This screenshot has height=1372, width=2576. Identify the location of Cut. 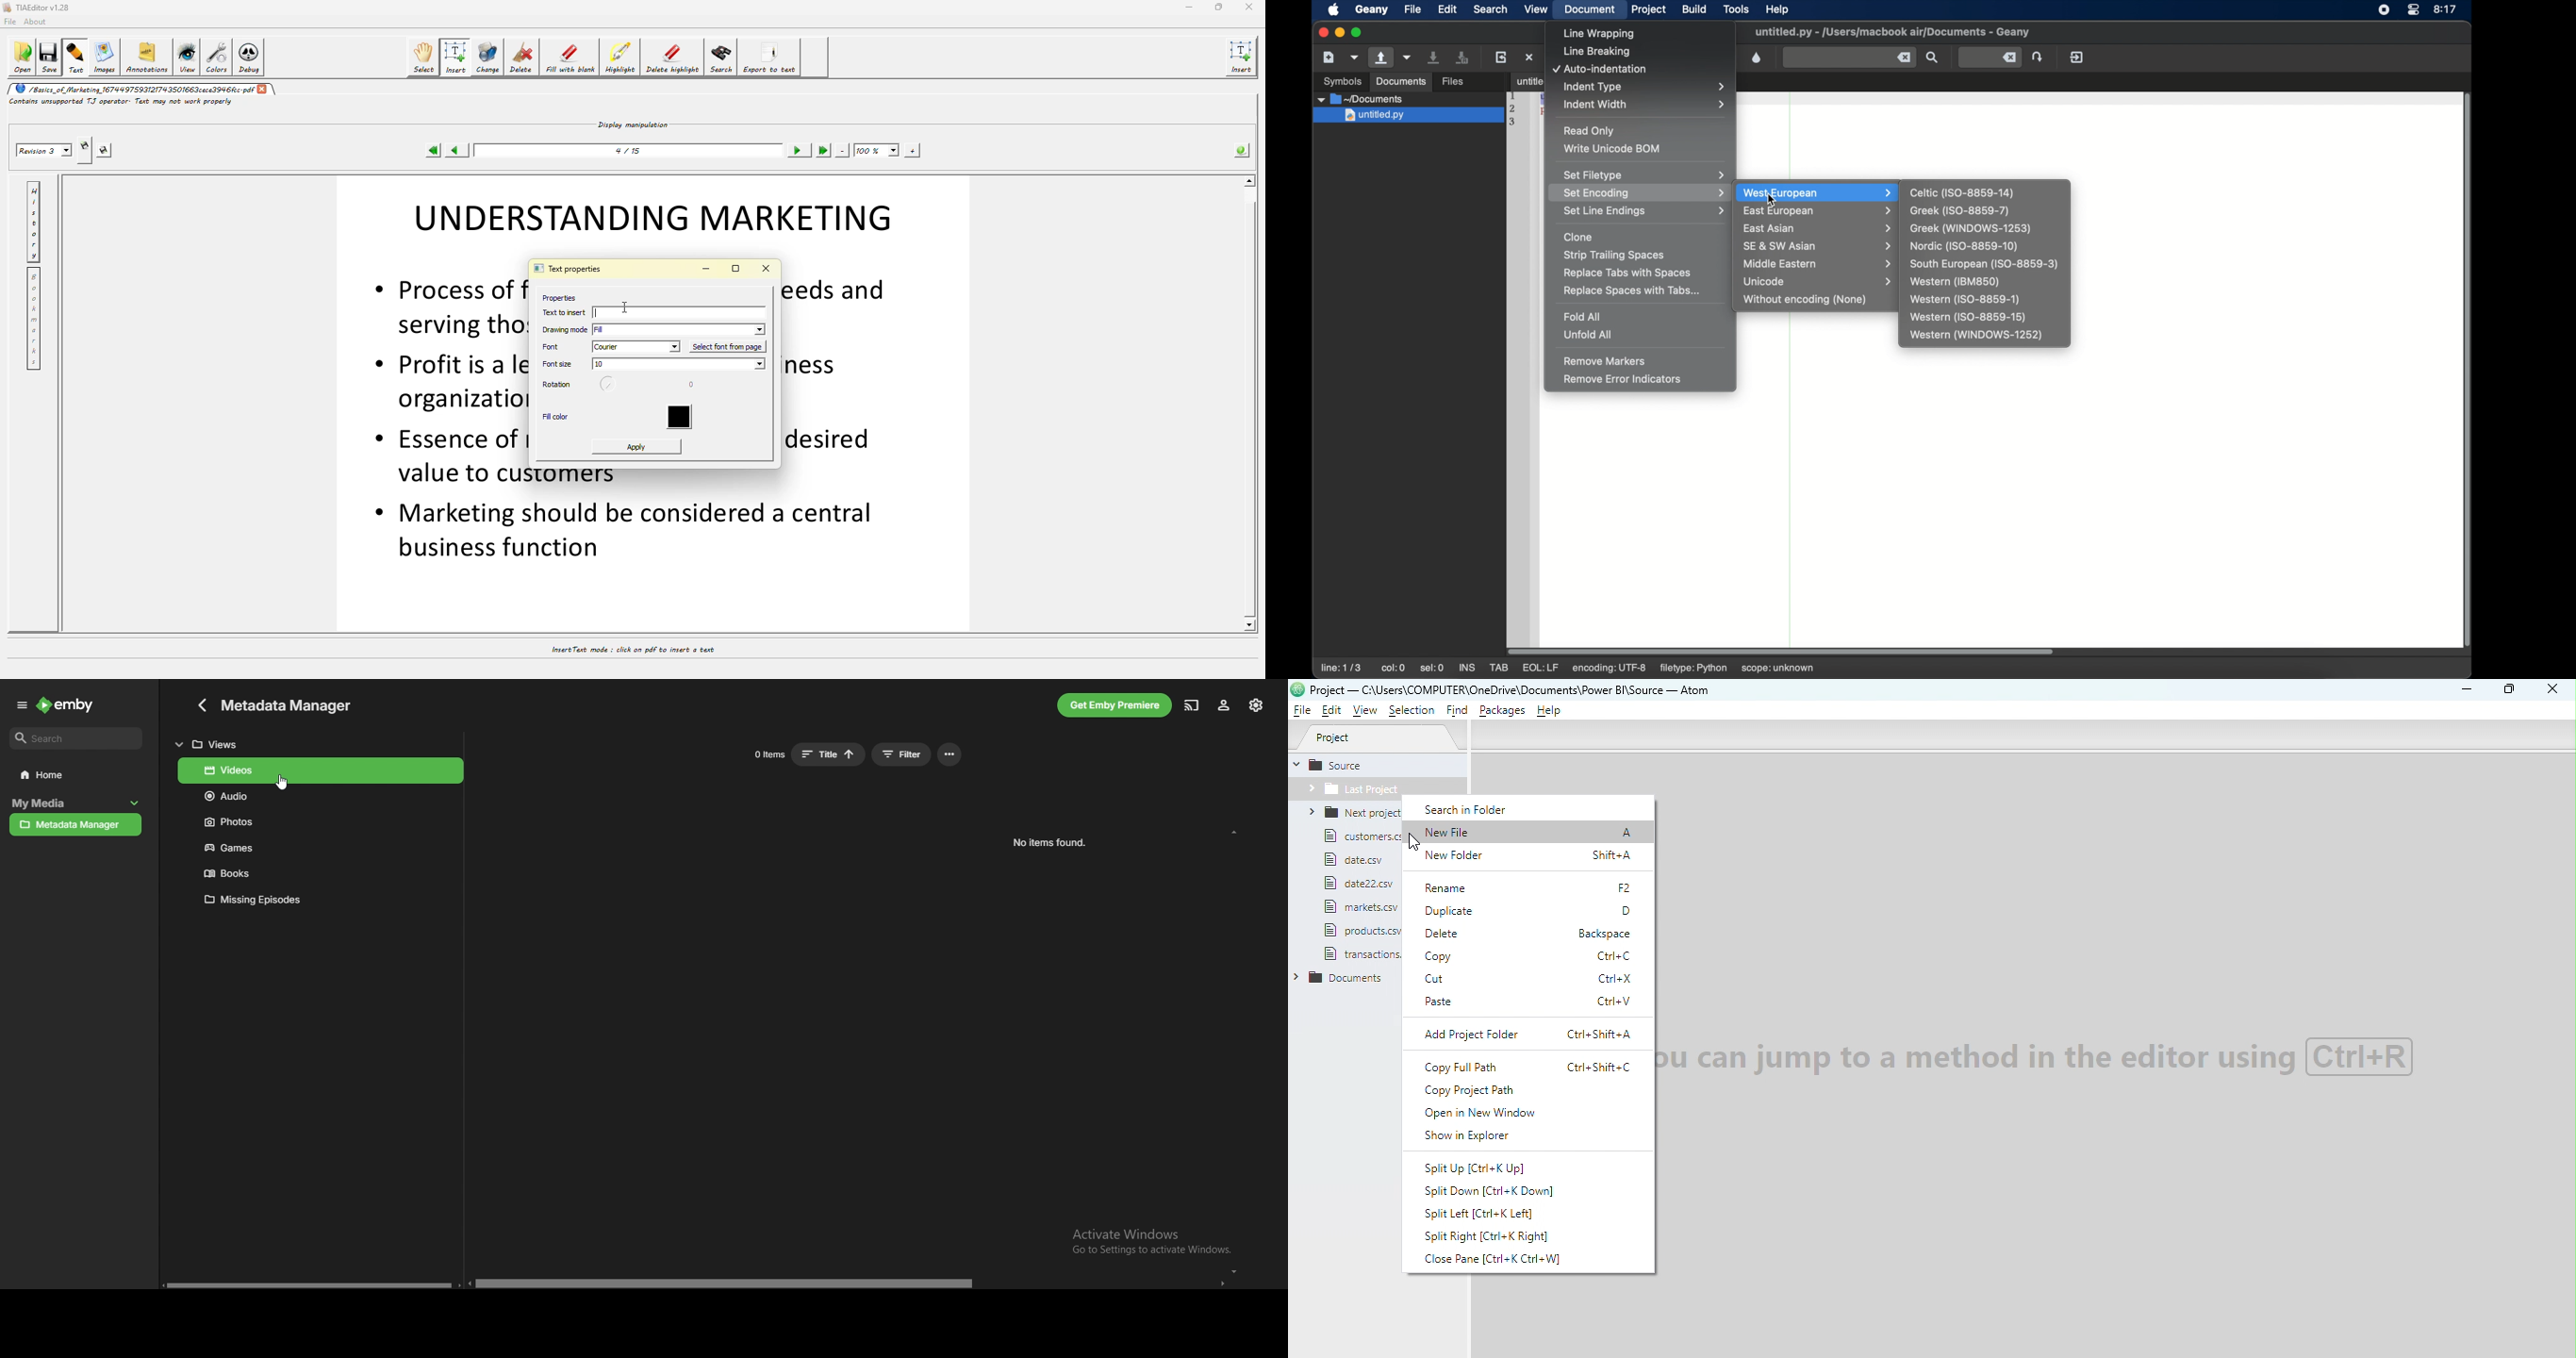
(1527, 978).